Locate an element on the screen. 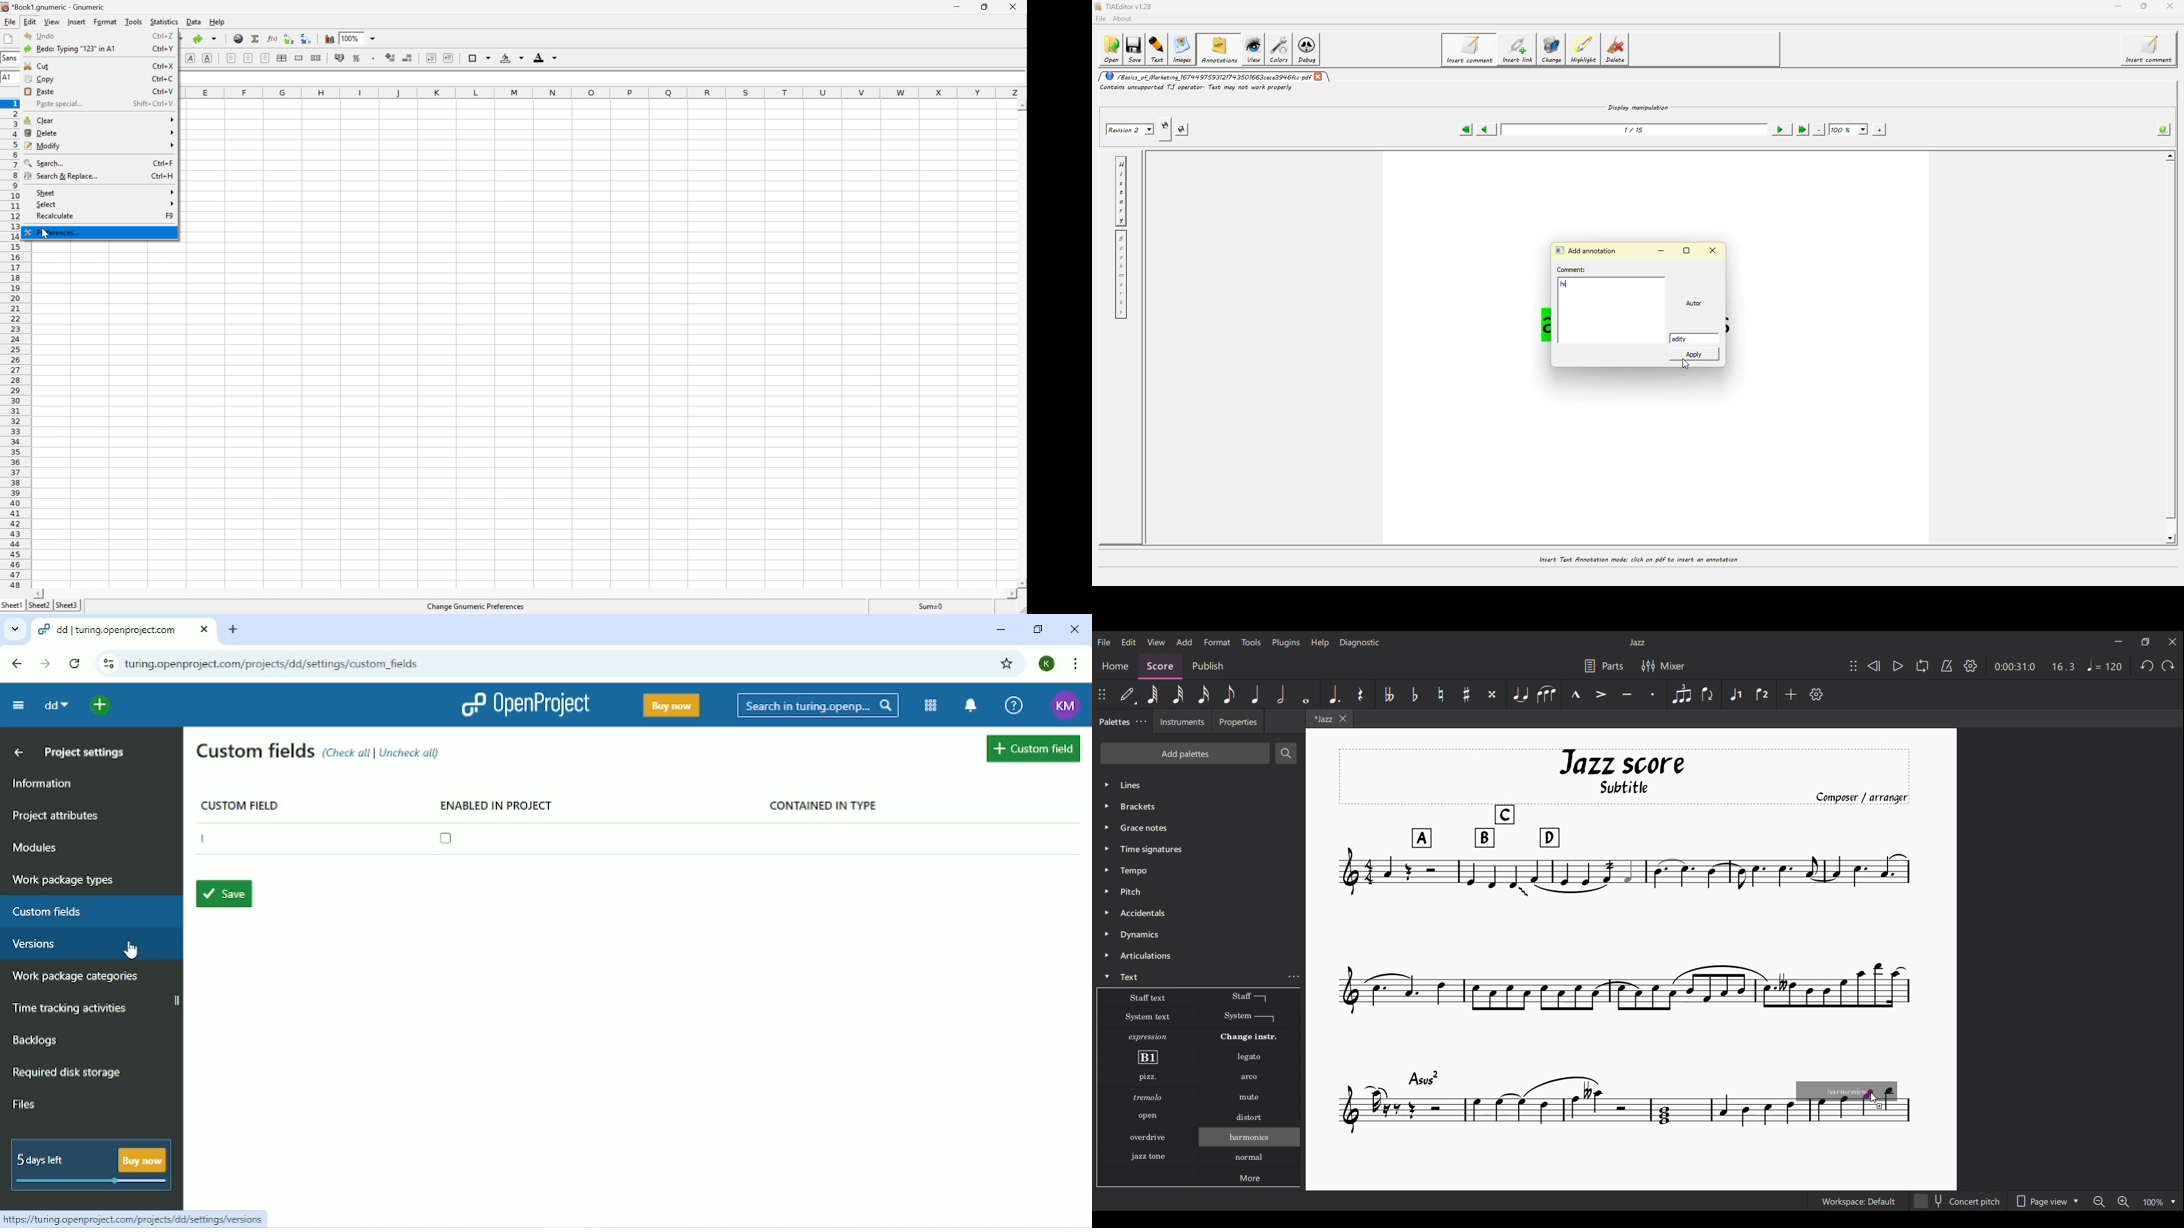 The height and width of the screenshot is (1232, 2184). format selection as percentage is located at coordinates (358, 58).